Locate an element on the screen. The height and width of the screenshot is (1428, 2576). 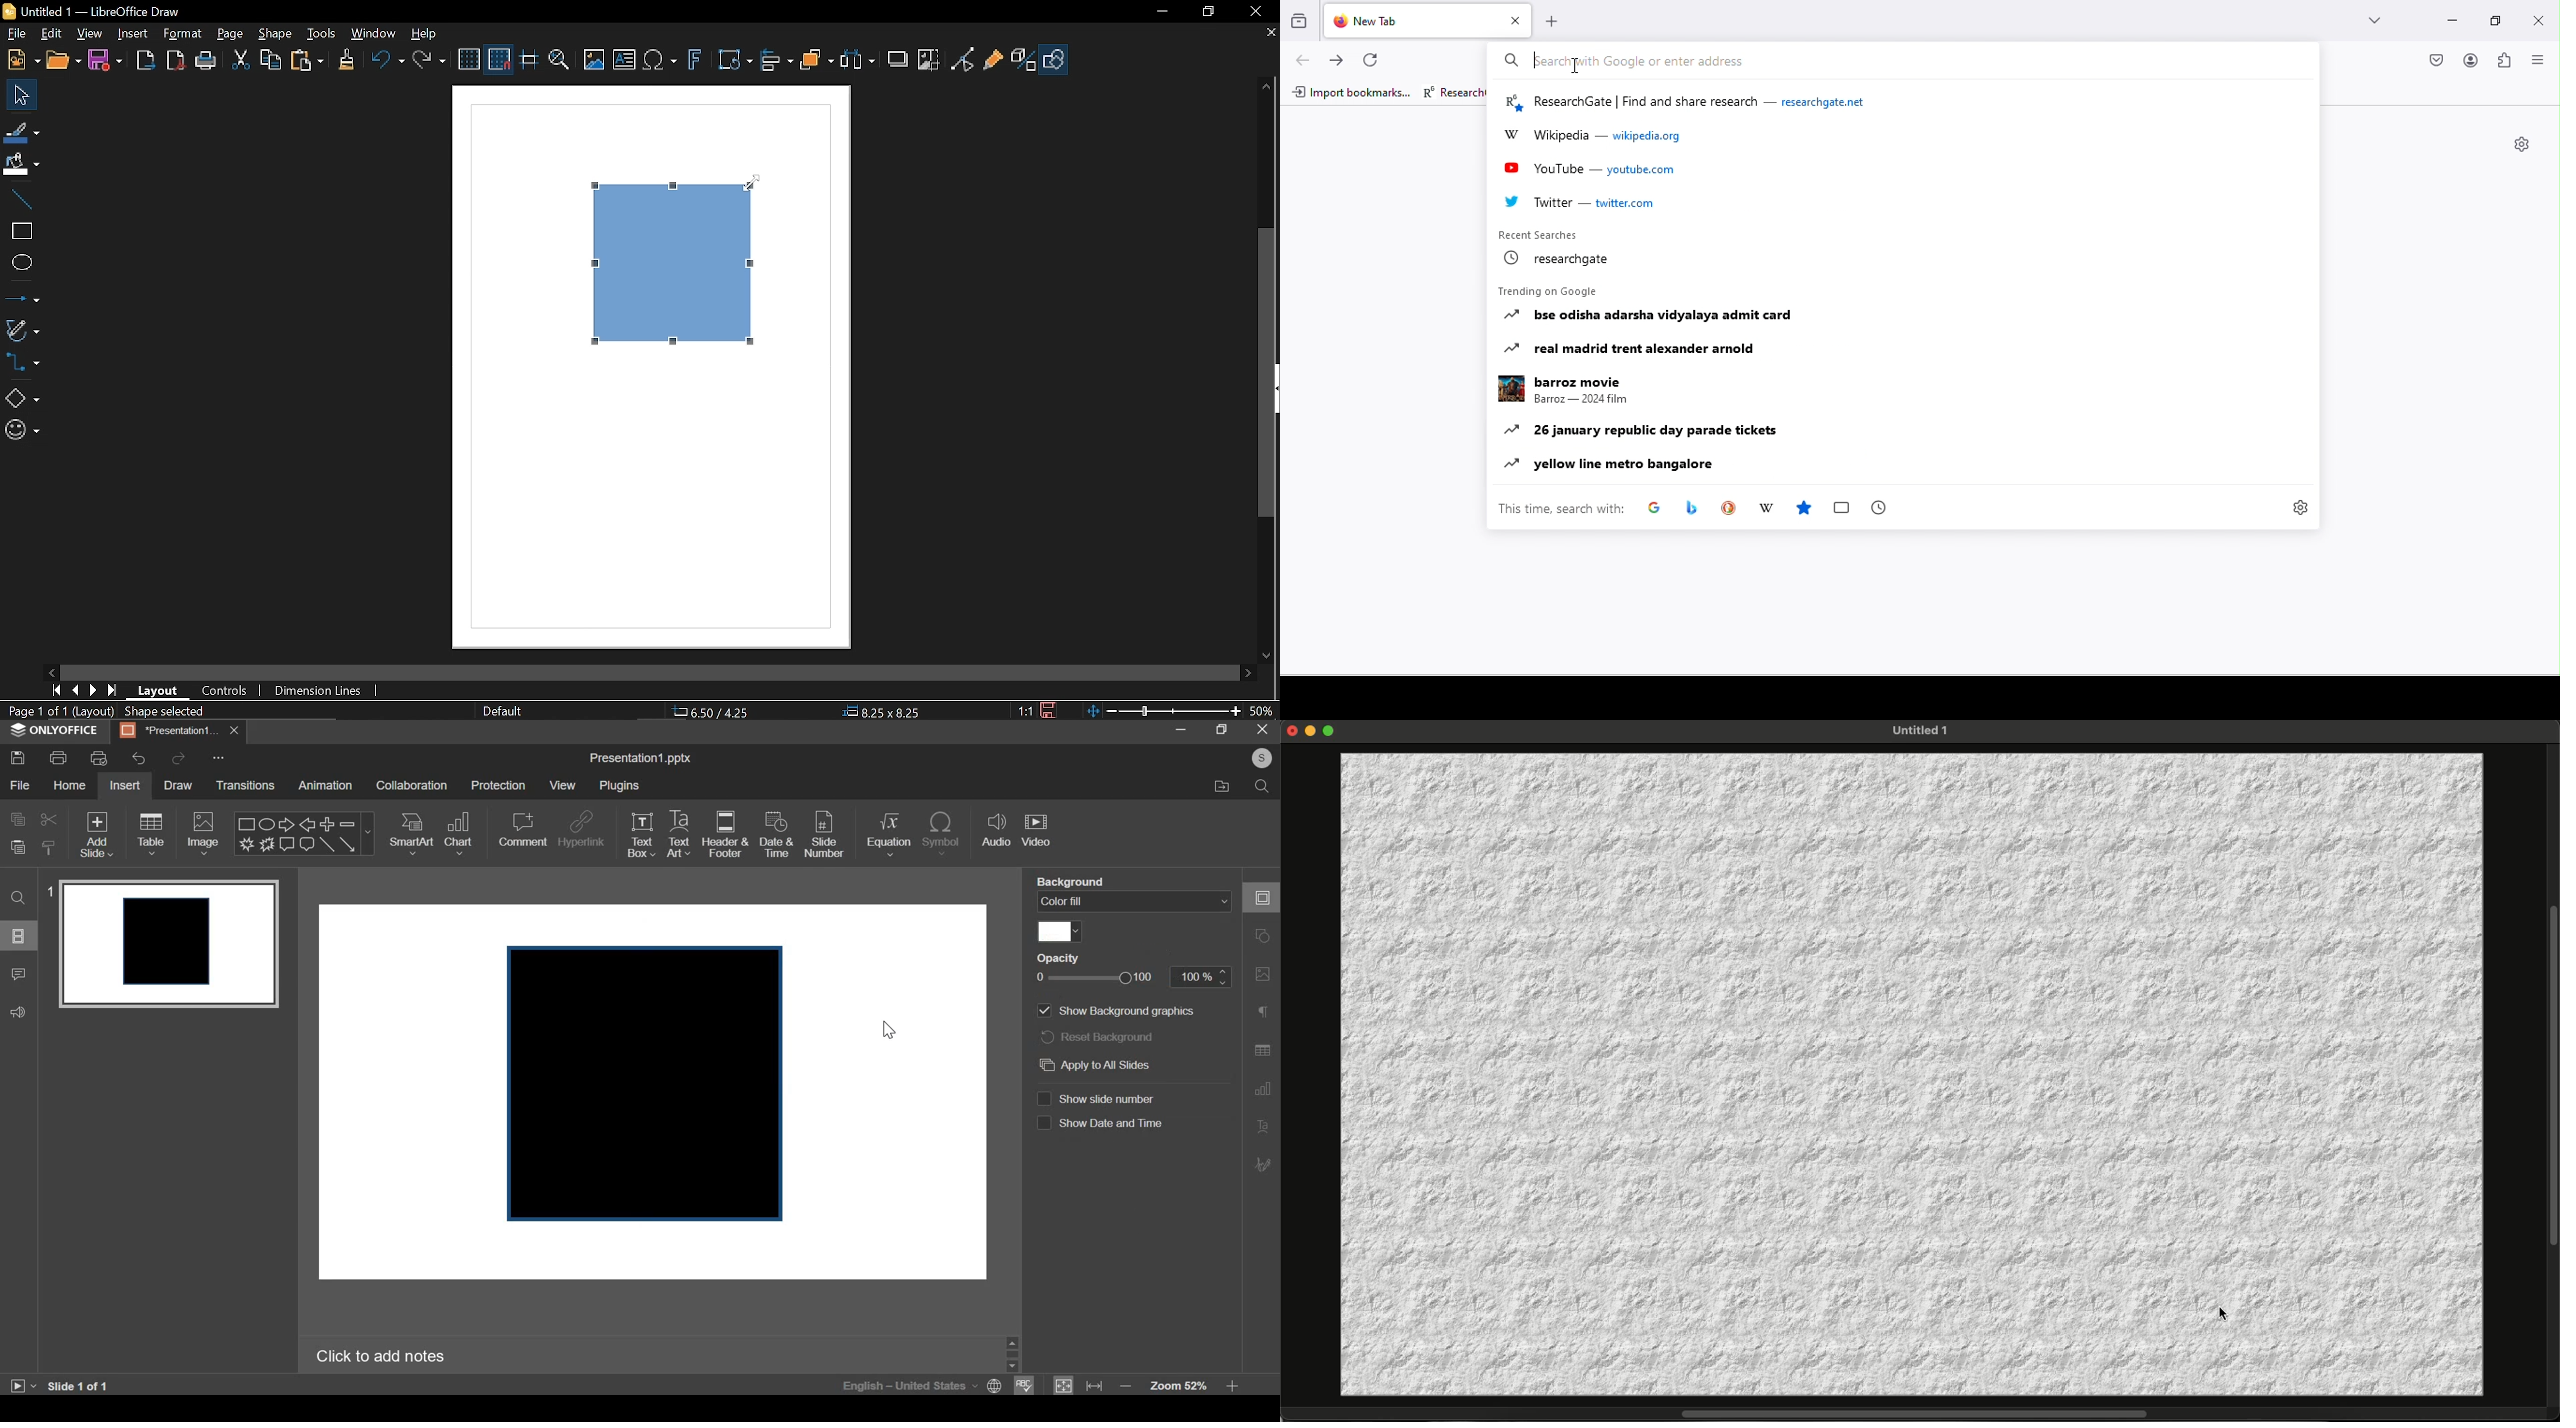
vertical Scroll bar is located at coordinates (2552, 1074).